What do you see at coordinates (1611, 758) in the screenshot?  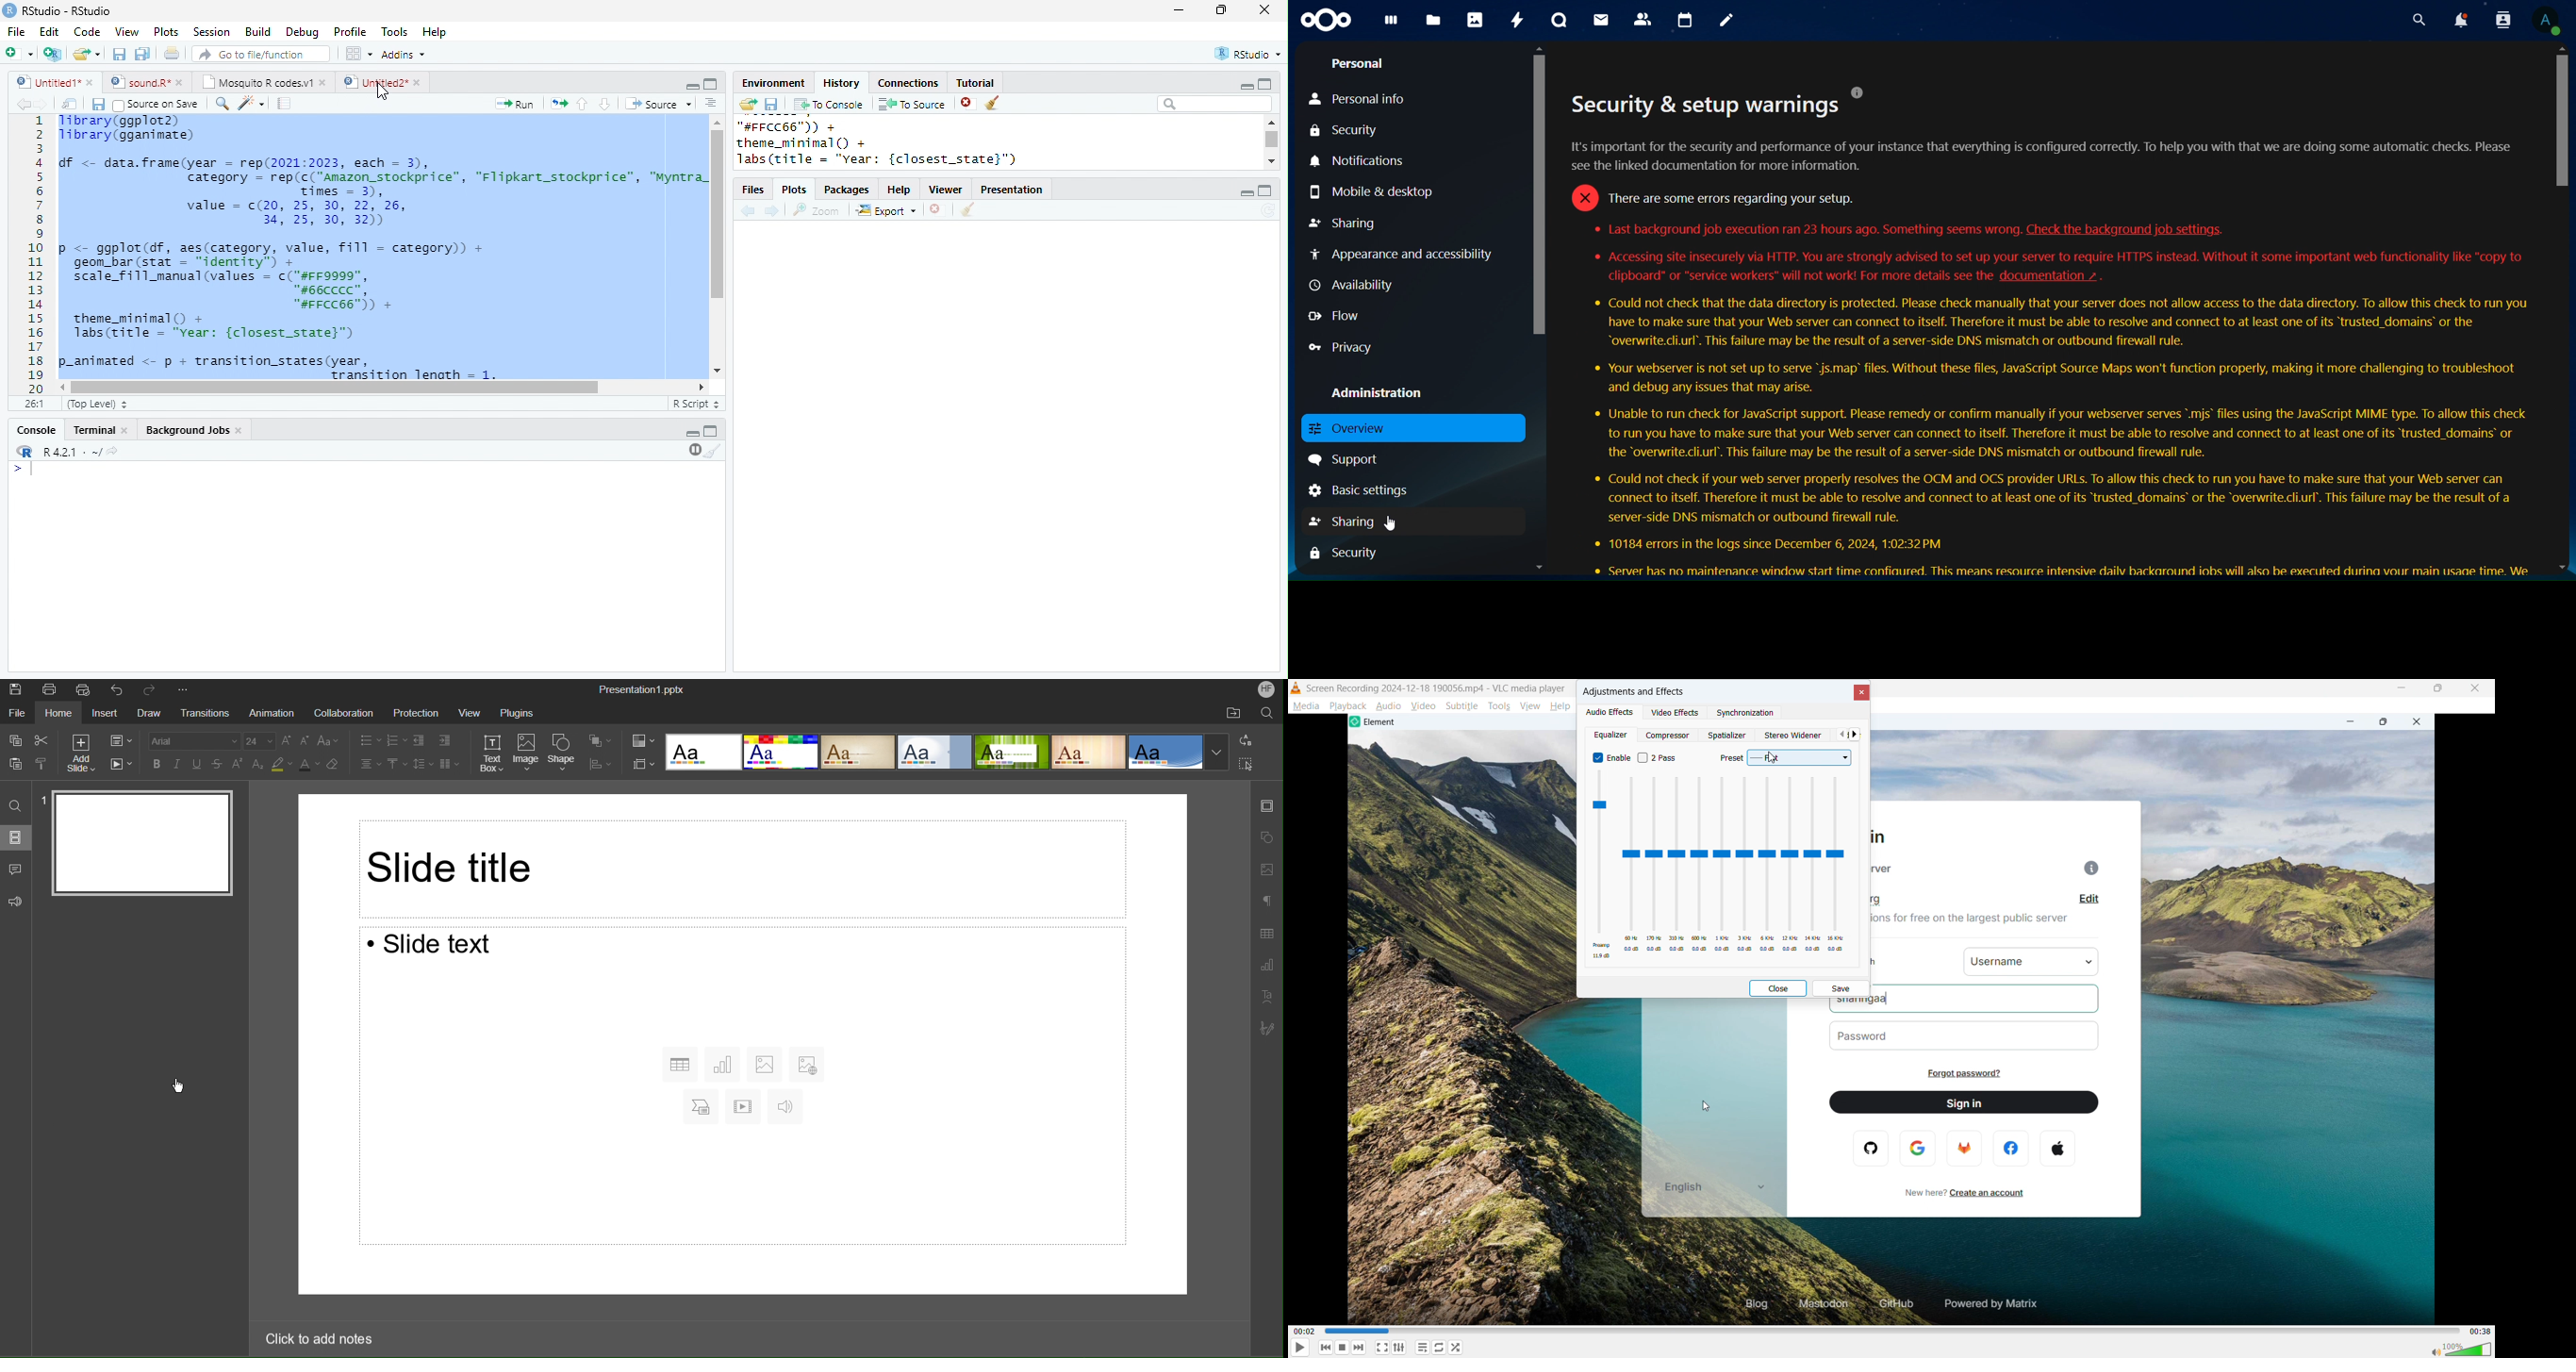 I see `equalizer enabled ` at bounding box center [1611, 758].